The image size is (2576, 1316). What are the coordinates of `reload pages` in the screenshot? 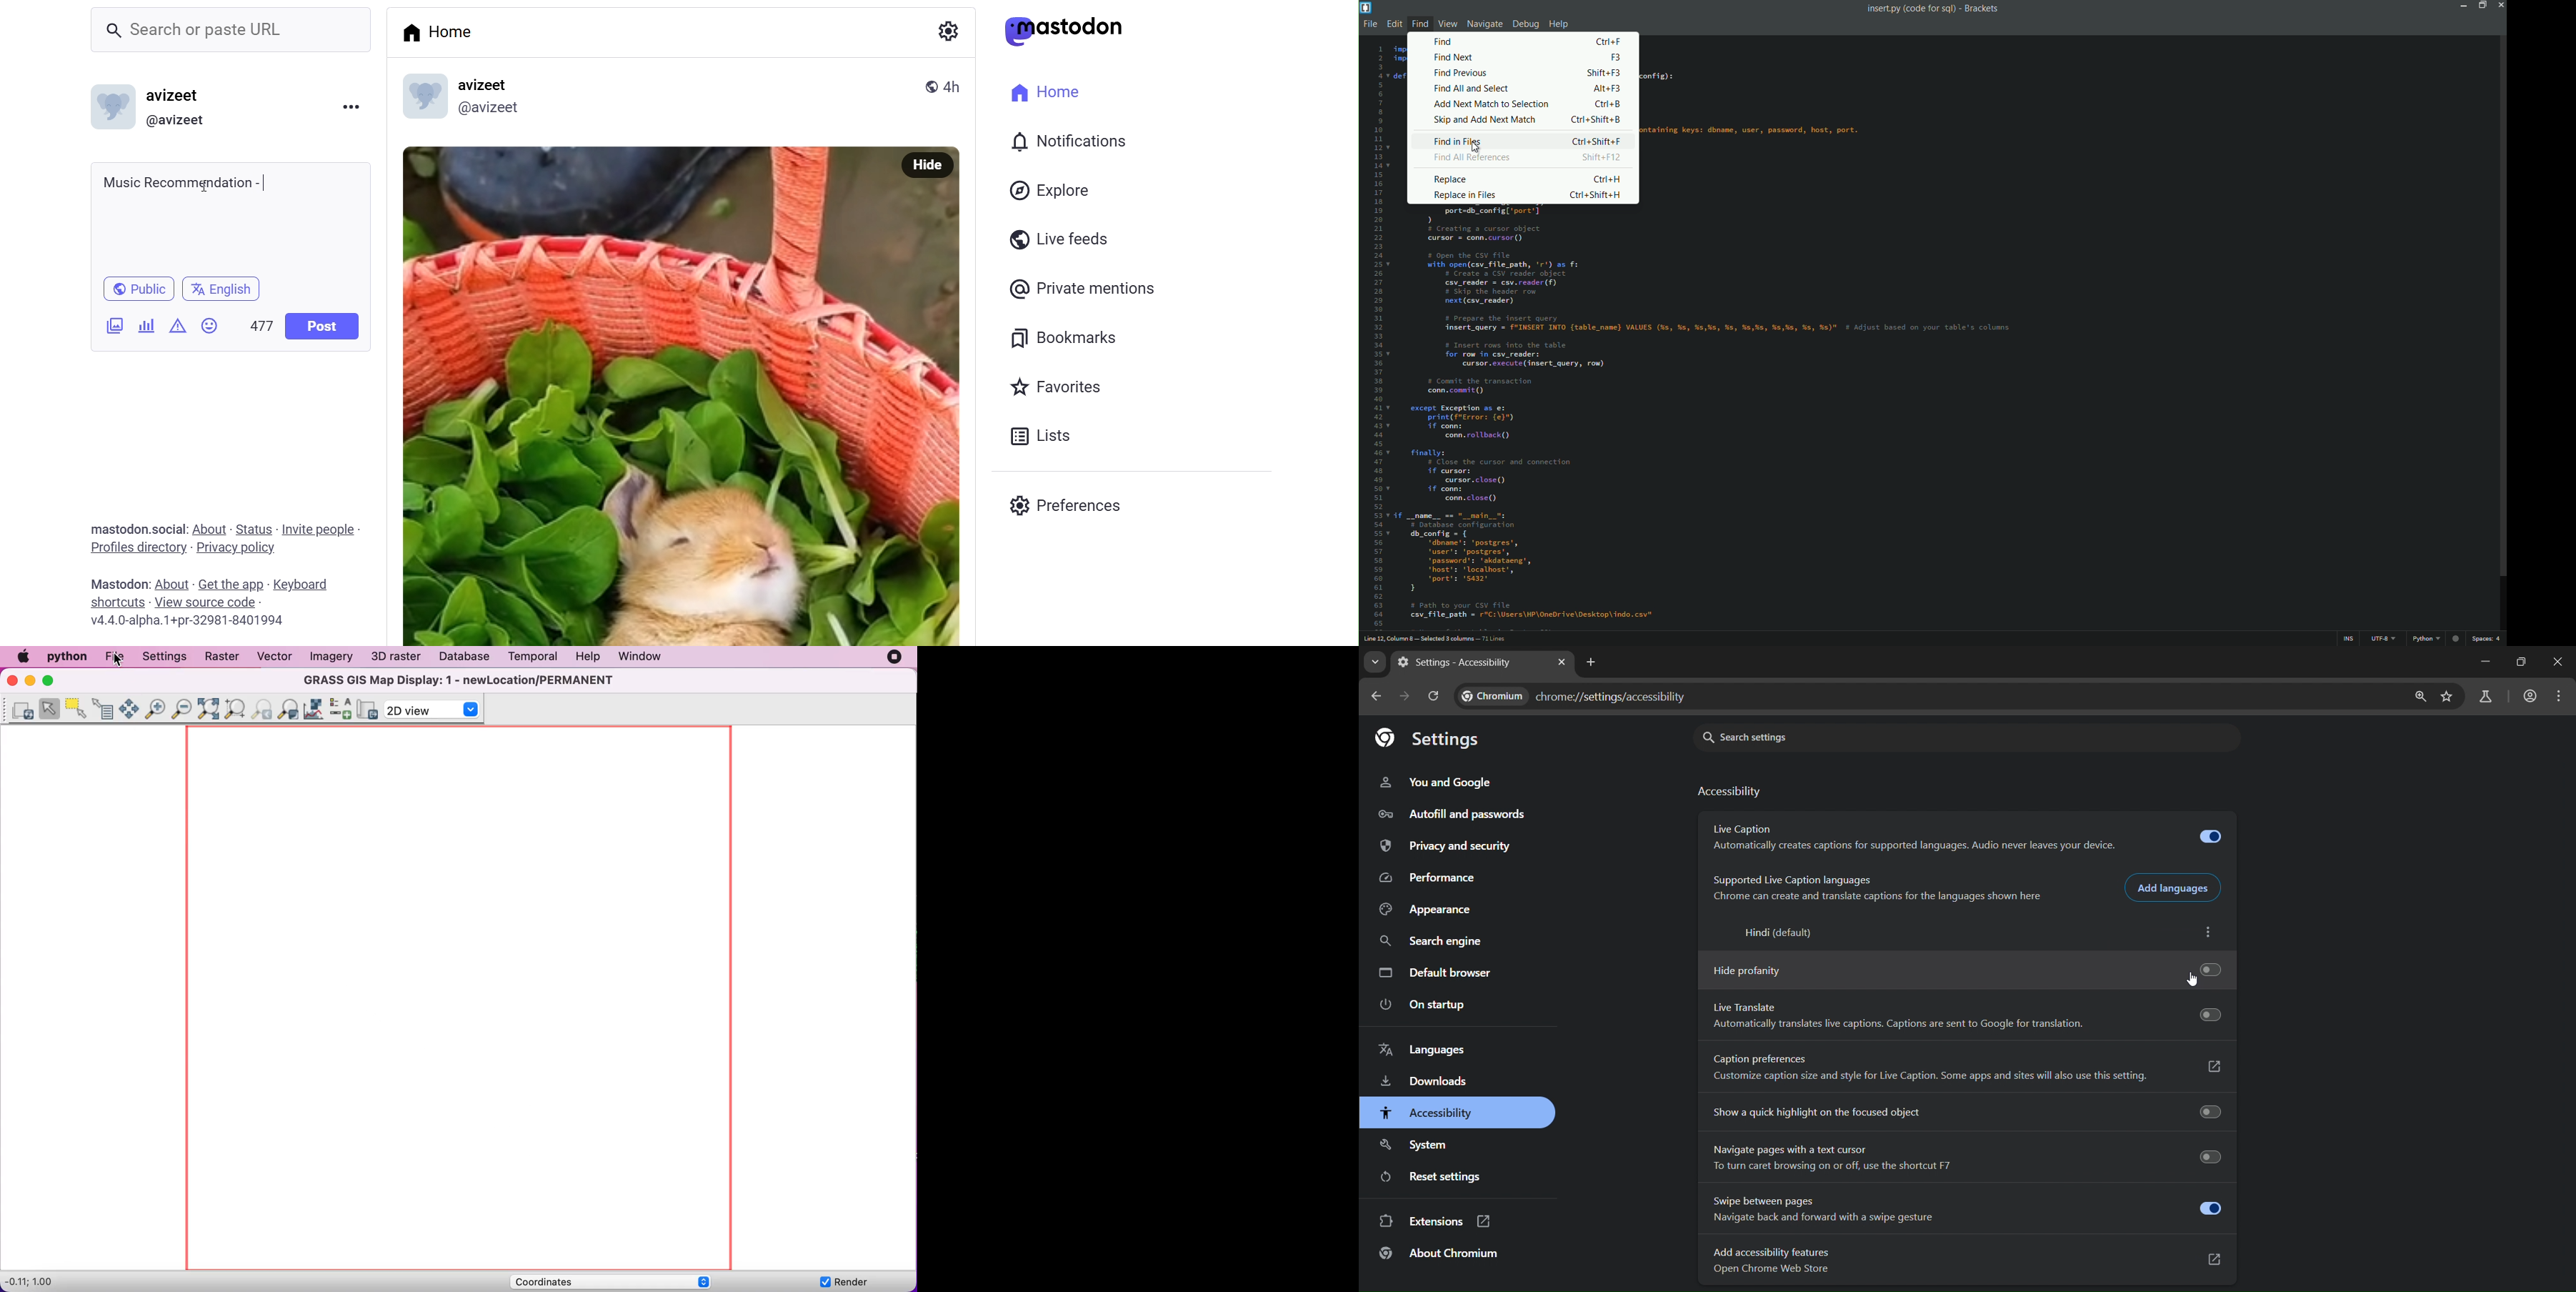 It's located at (1435, 698).